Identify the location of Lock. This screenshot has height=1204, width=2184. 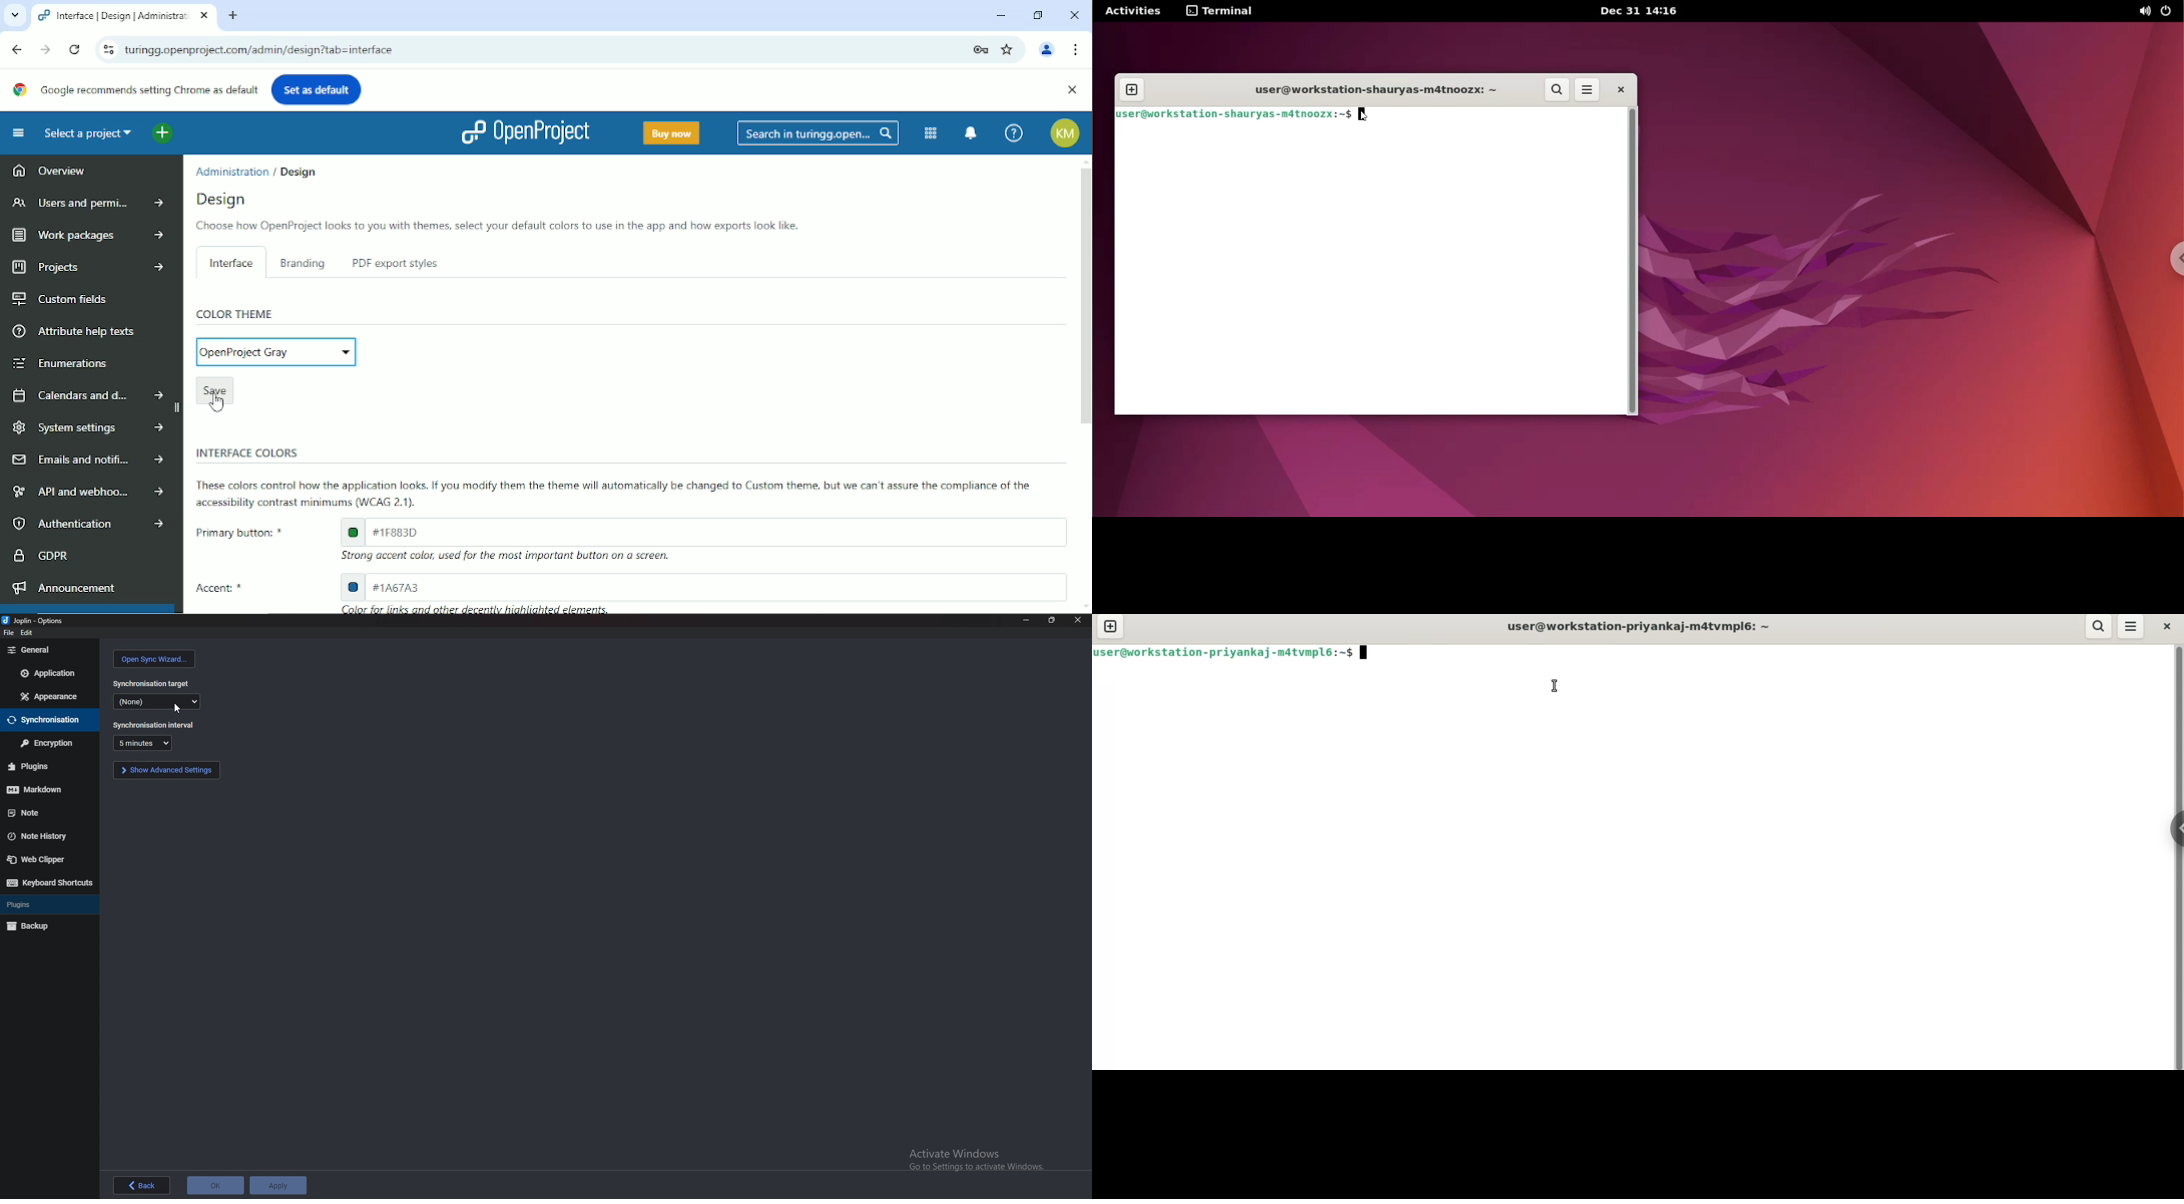
(980, 48).